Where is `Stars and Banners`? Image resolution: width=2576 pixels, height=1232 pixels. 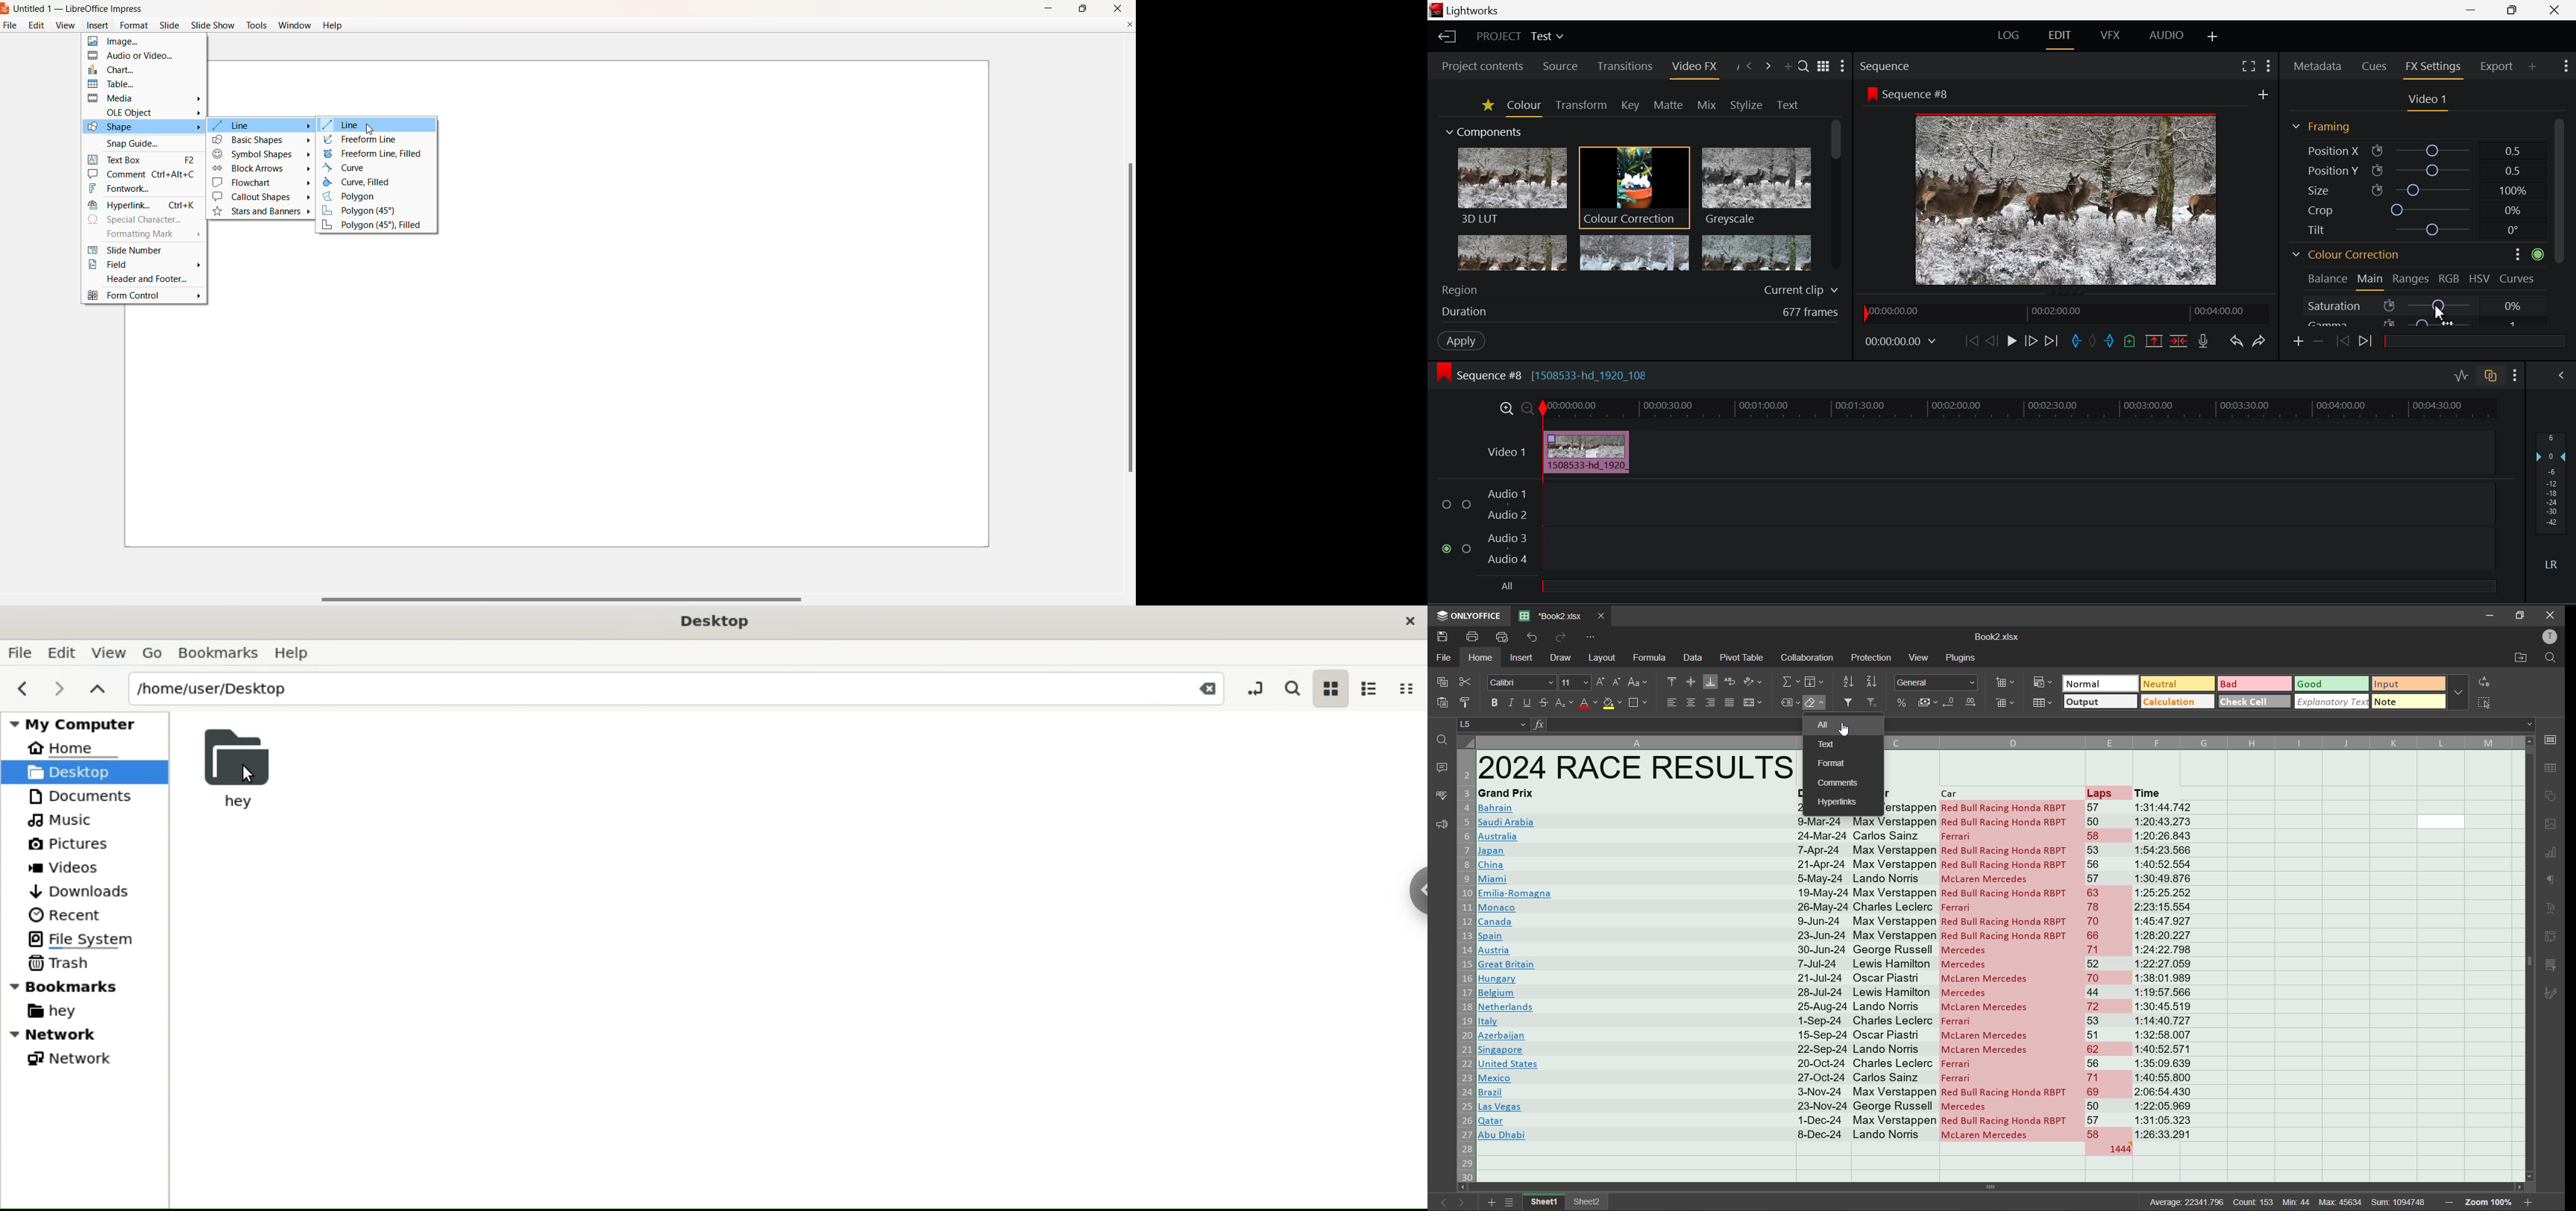
Stars and Banners is located at coordinates (264, 212).